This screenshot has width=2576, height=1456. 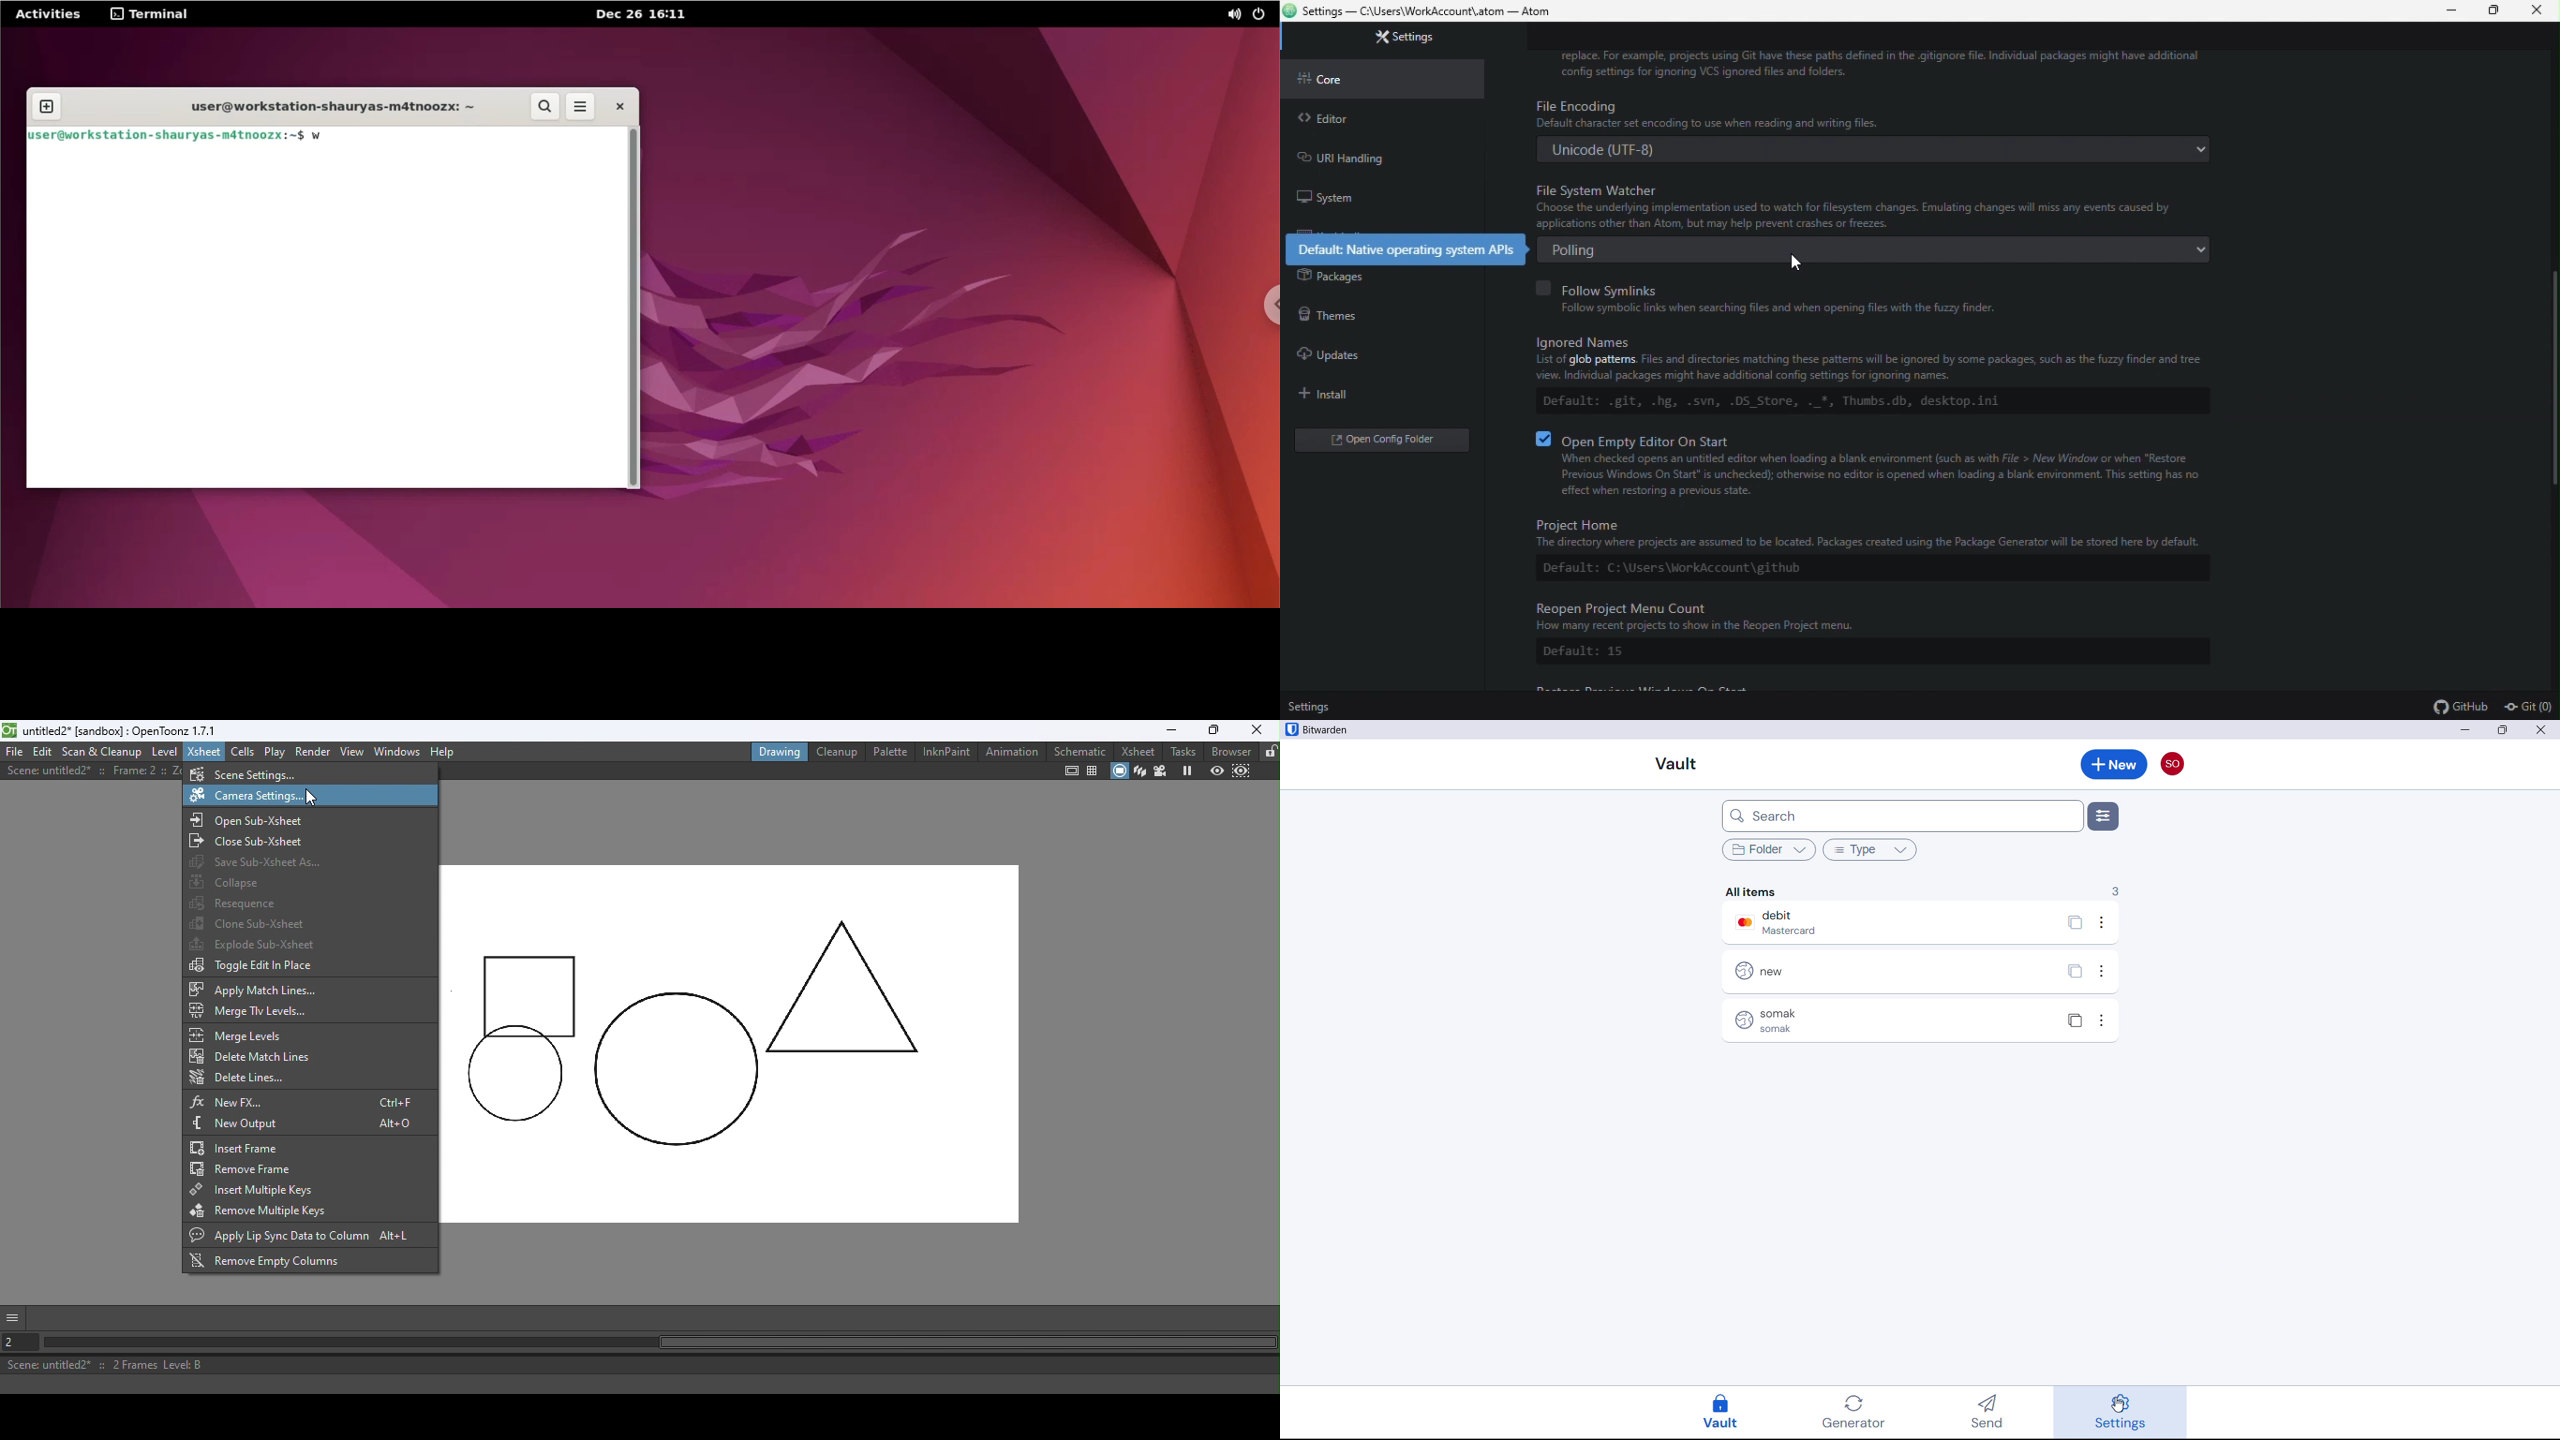 What do you see at coordinates (1677, 570) in the screenshot?
I see `Default: C:\Users\WorkAccount\github` at bounding box center [1677, 570].